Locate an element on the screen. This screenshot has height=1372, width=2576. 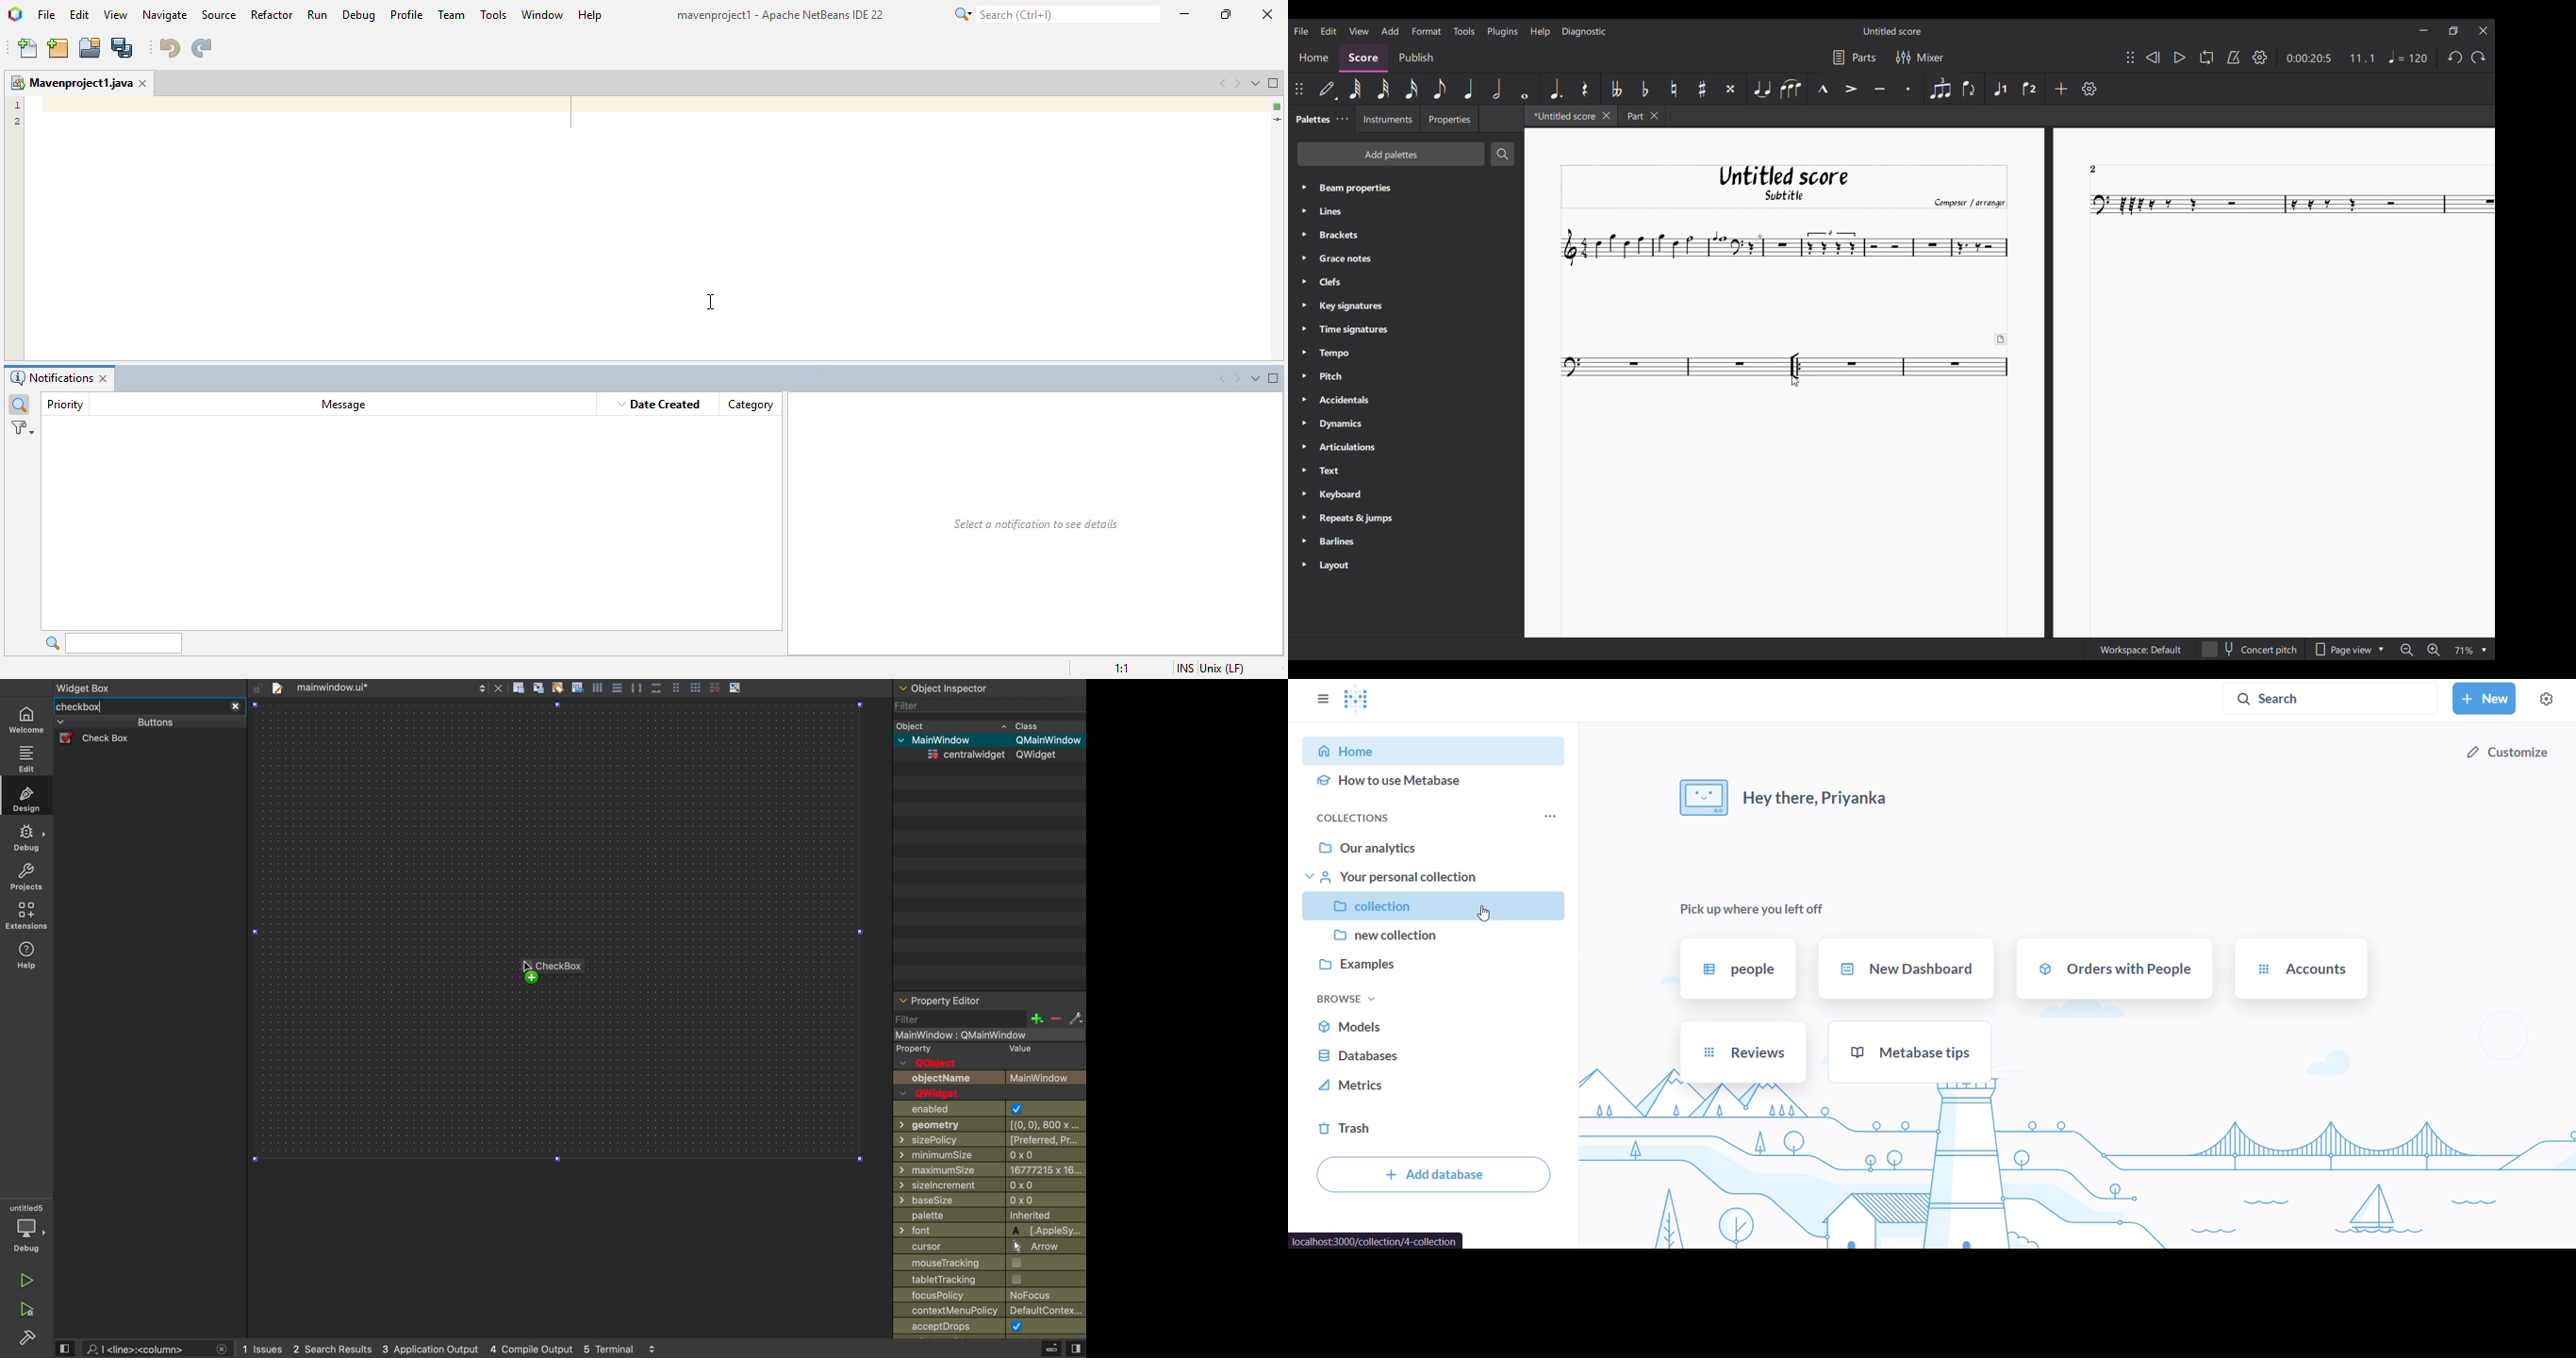
insert text is located at coordinates (577, 687).